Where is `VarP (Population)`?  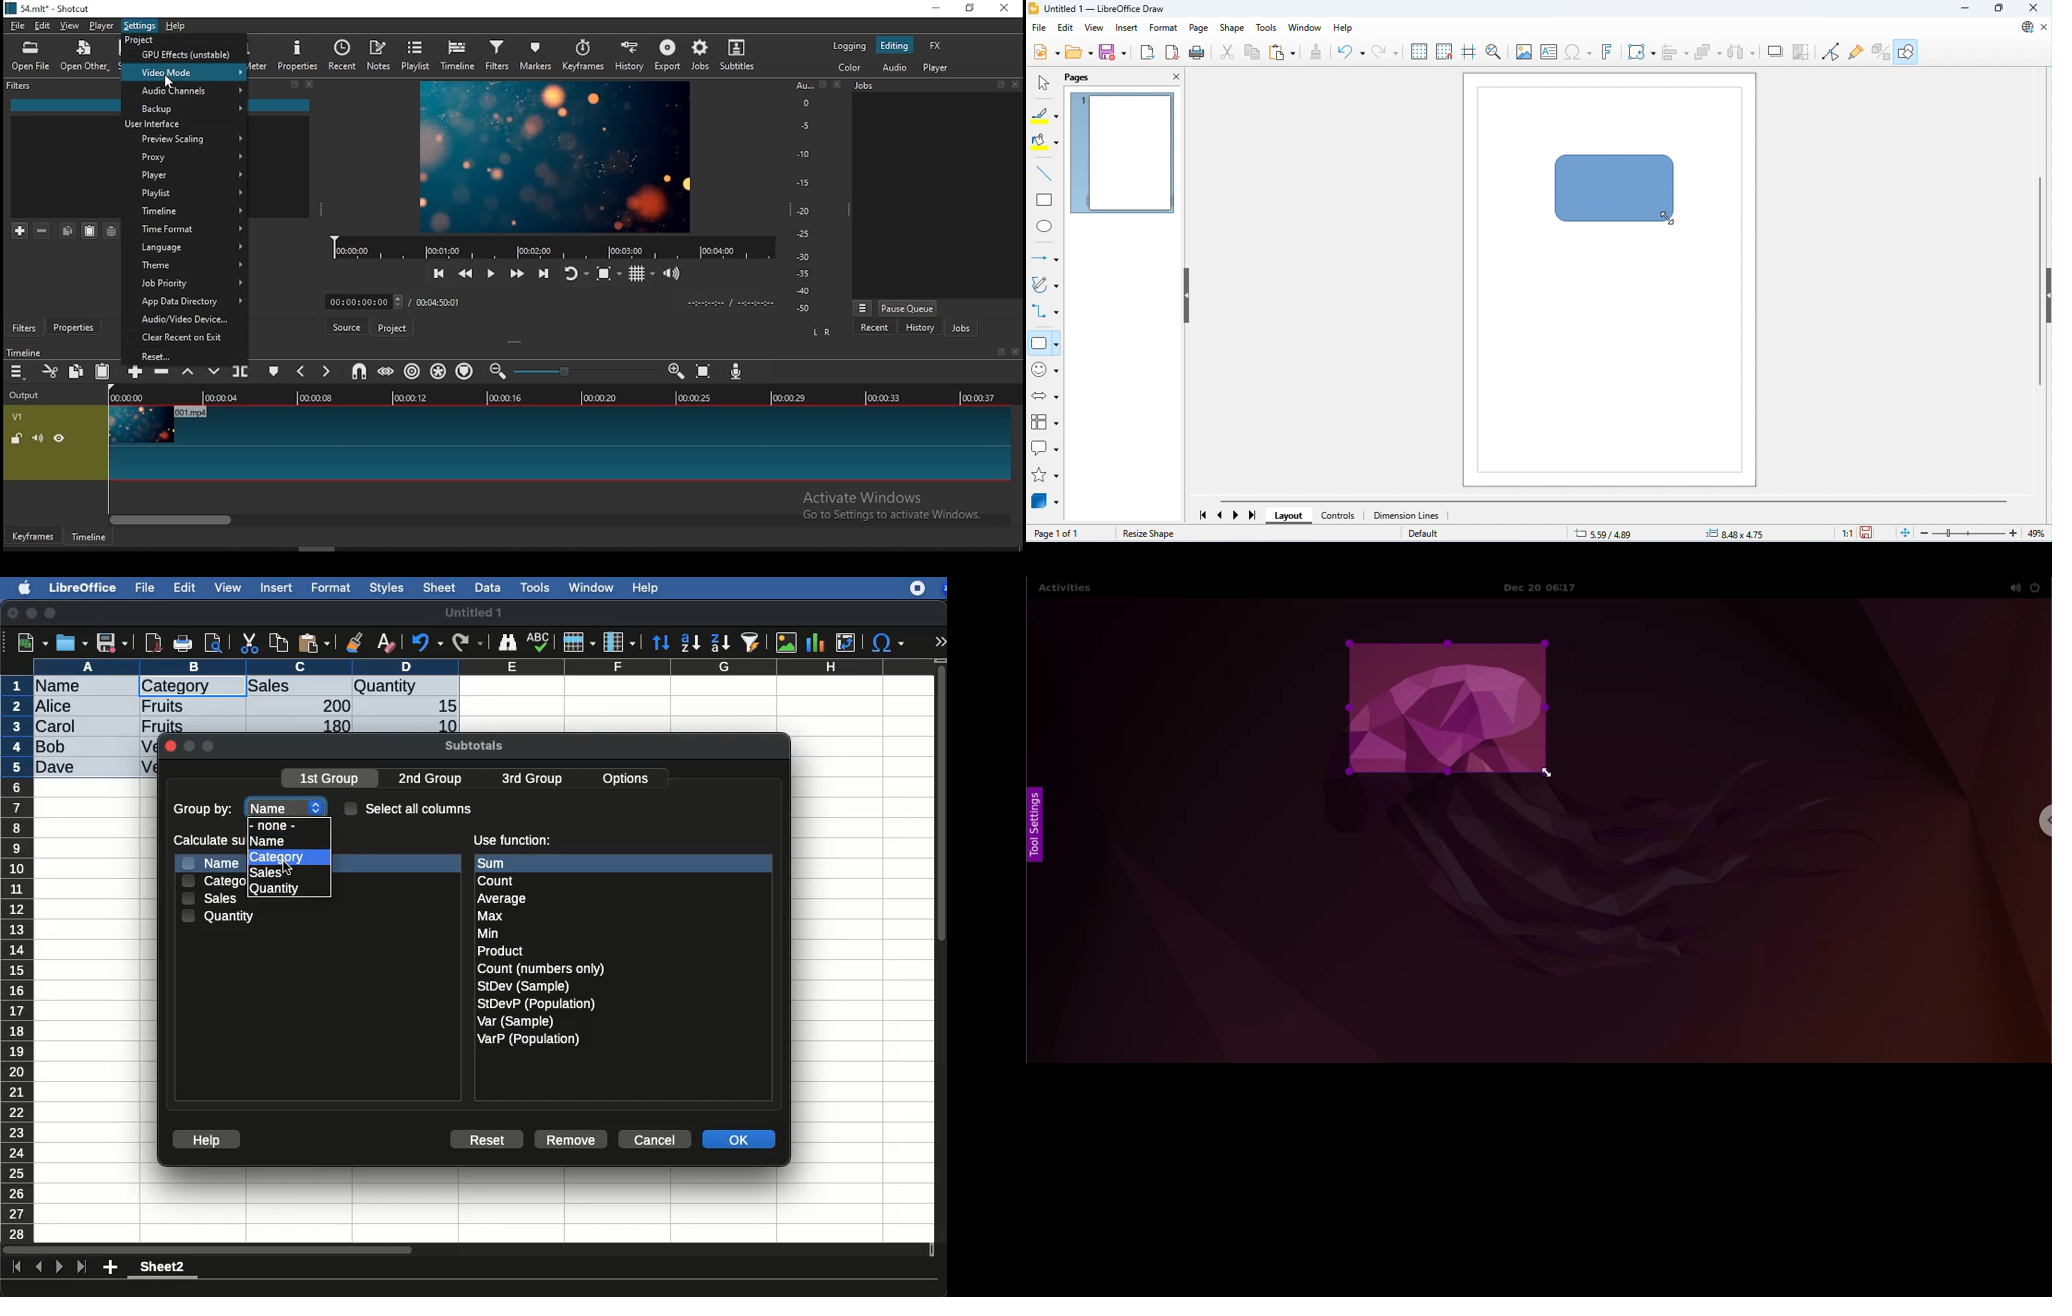
VarP (Population) is located at coordinates (528, 1039).